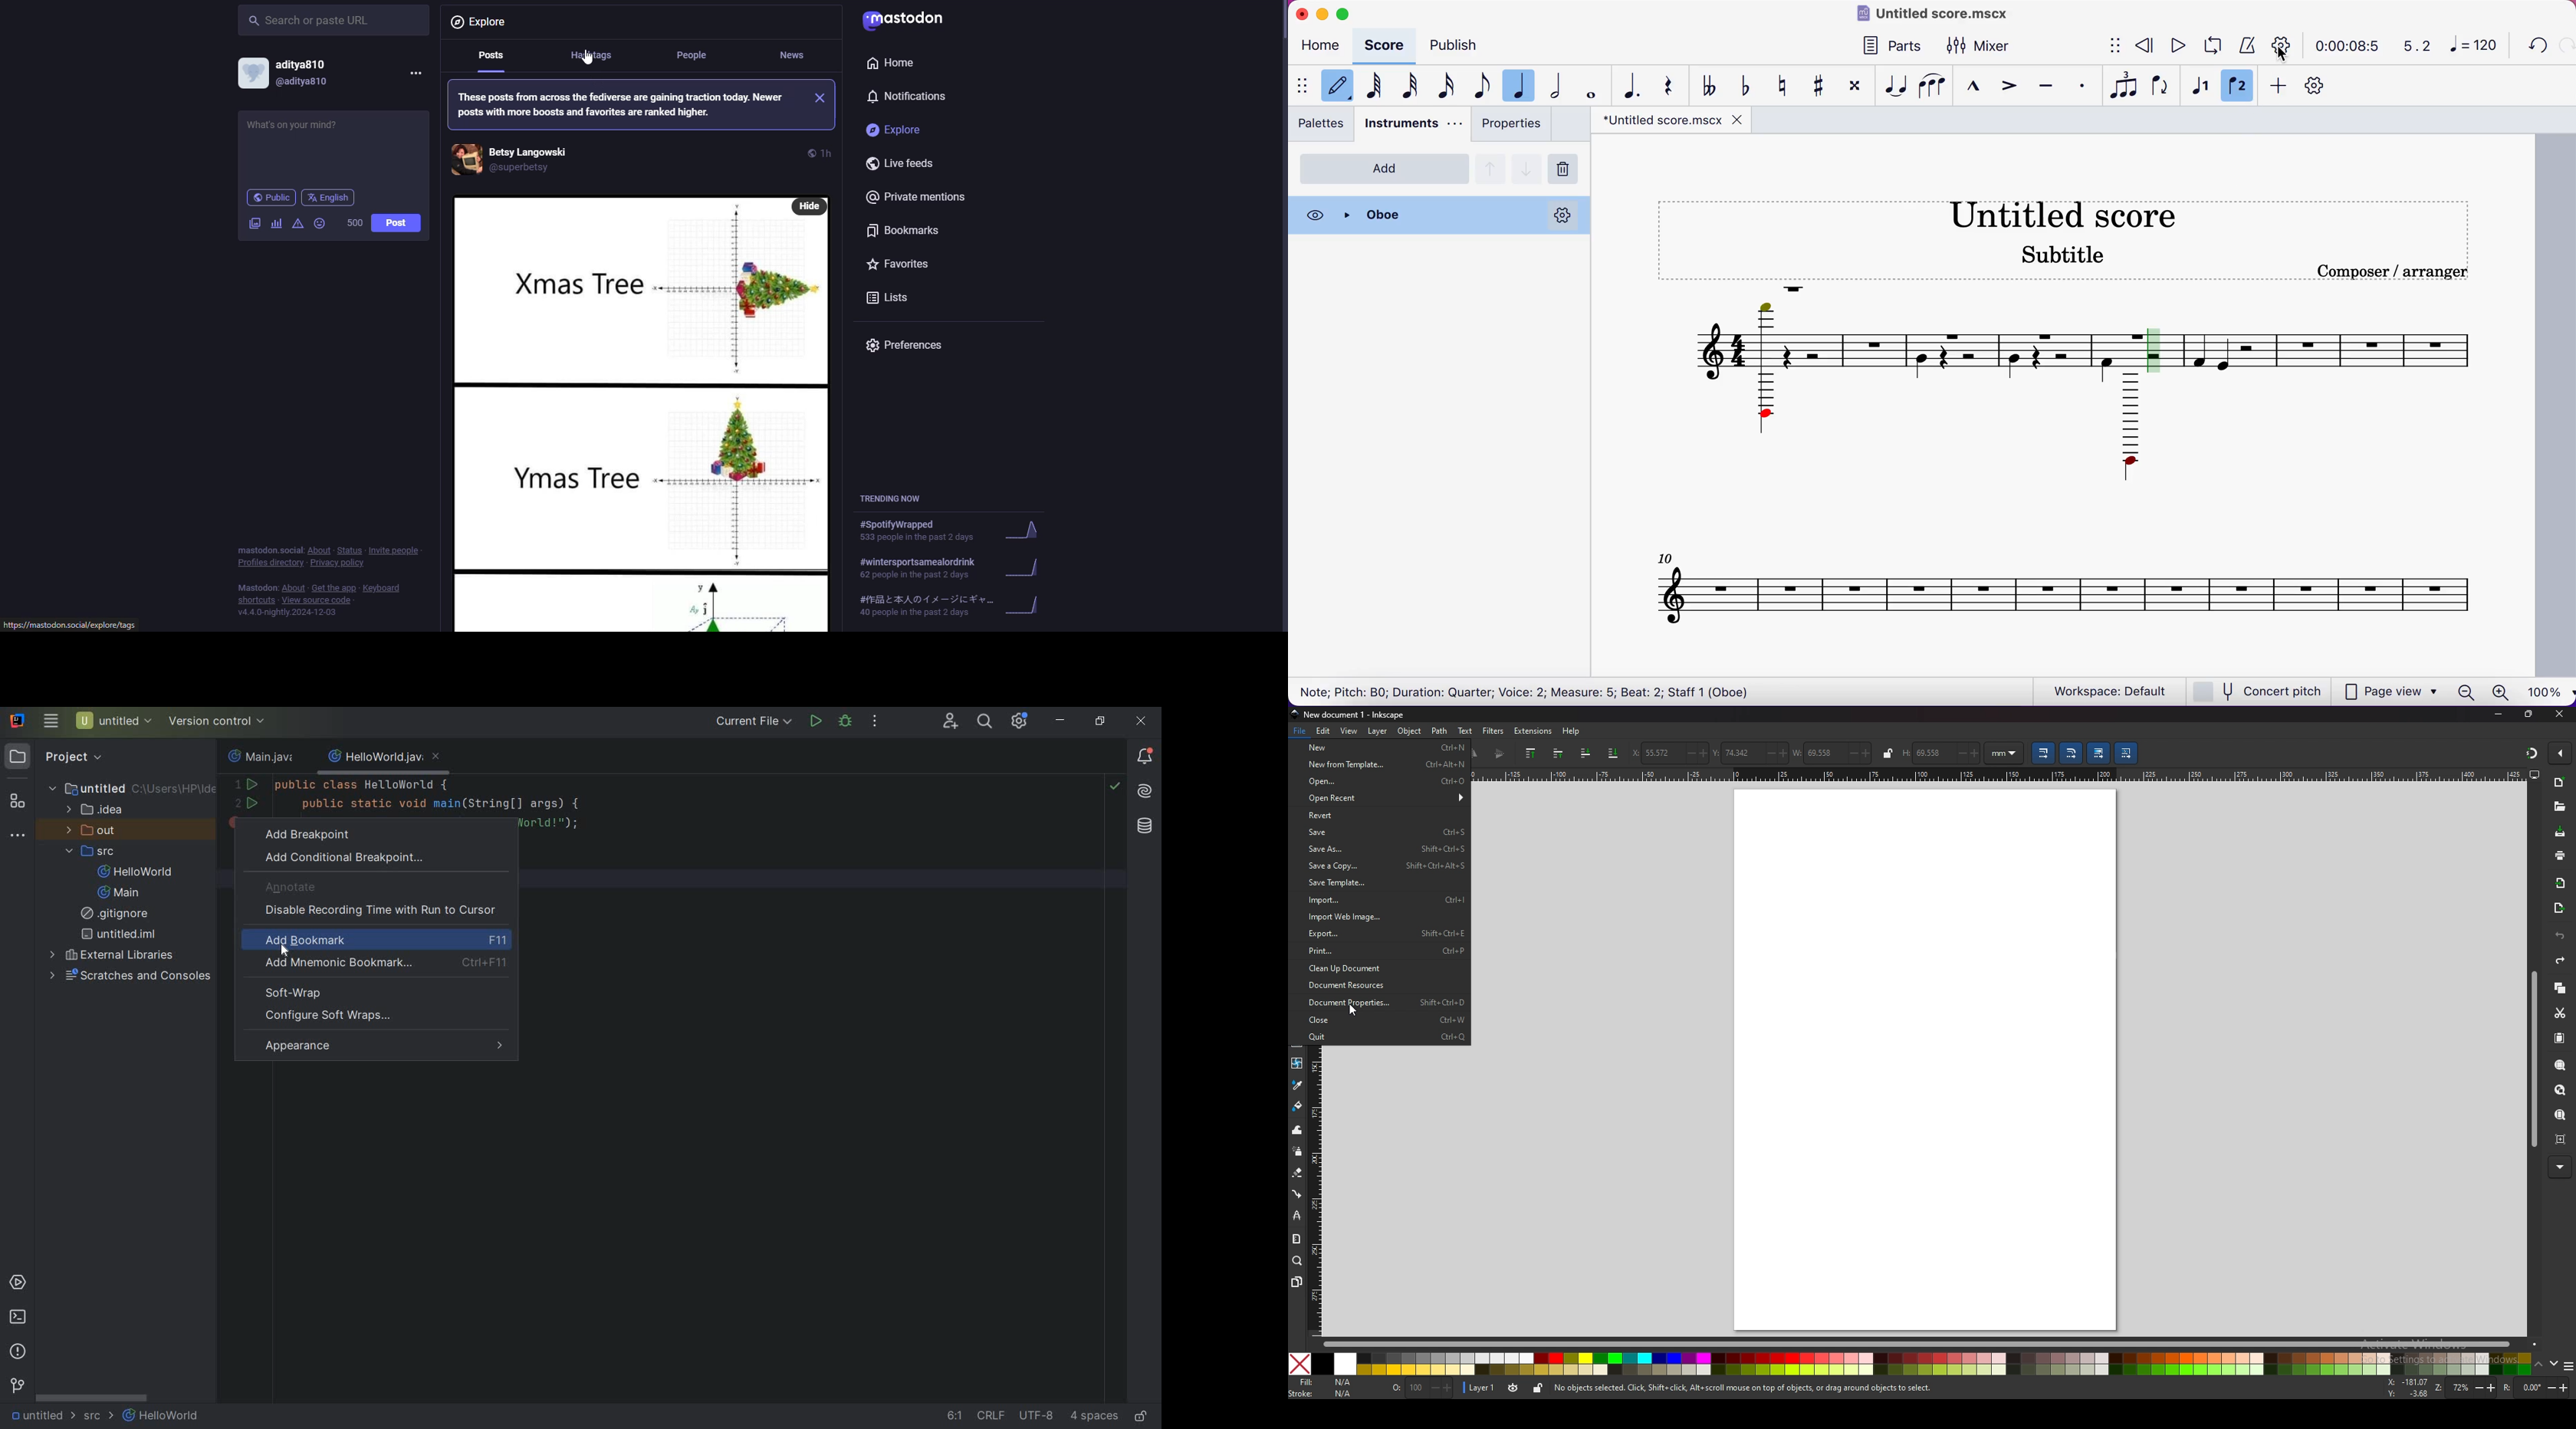  What do you see at coordinates (1384, 781) in the screenshot?
I see `open` at bounding box center [1384, 781].